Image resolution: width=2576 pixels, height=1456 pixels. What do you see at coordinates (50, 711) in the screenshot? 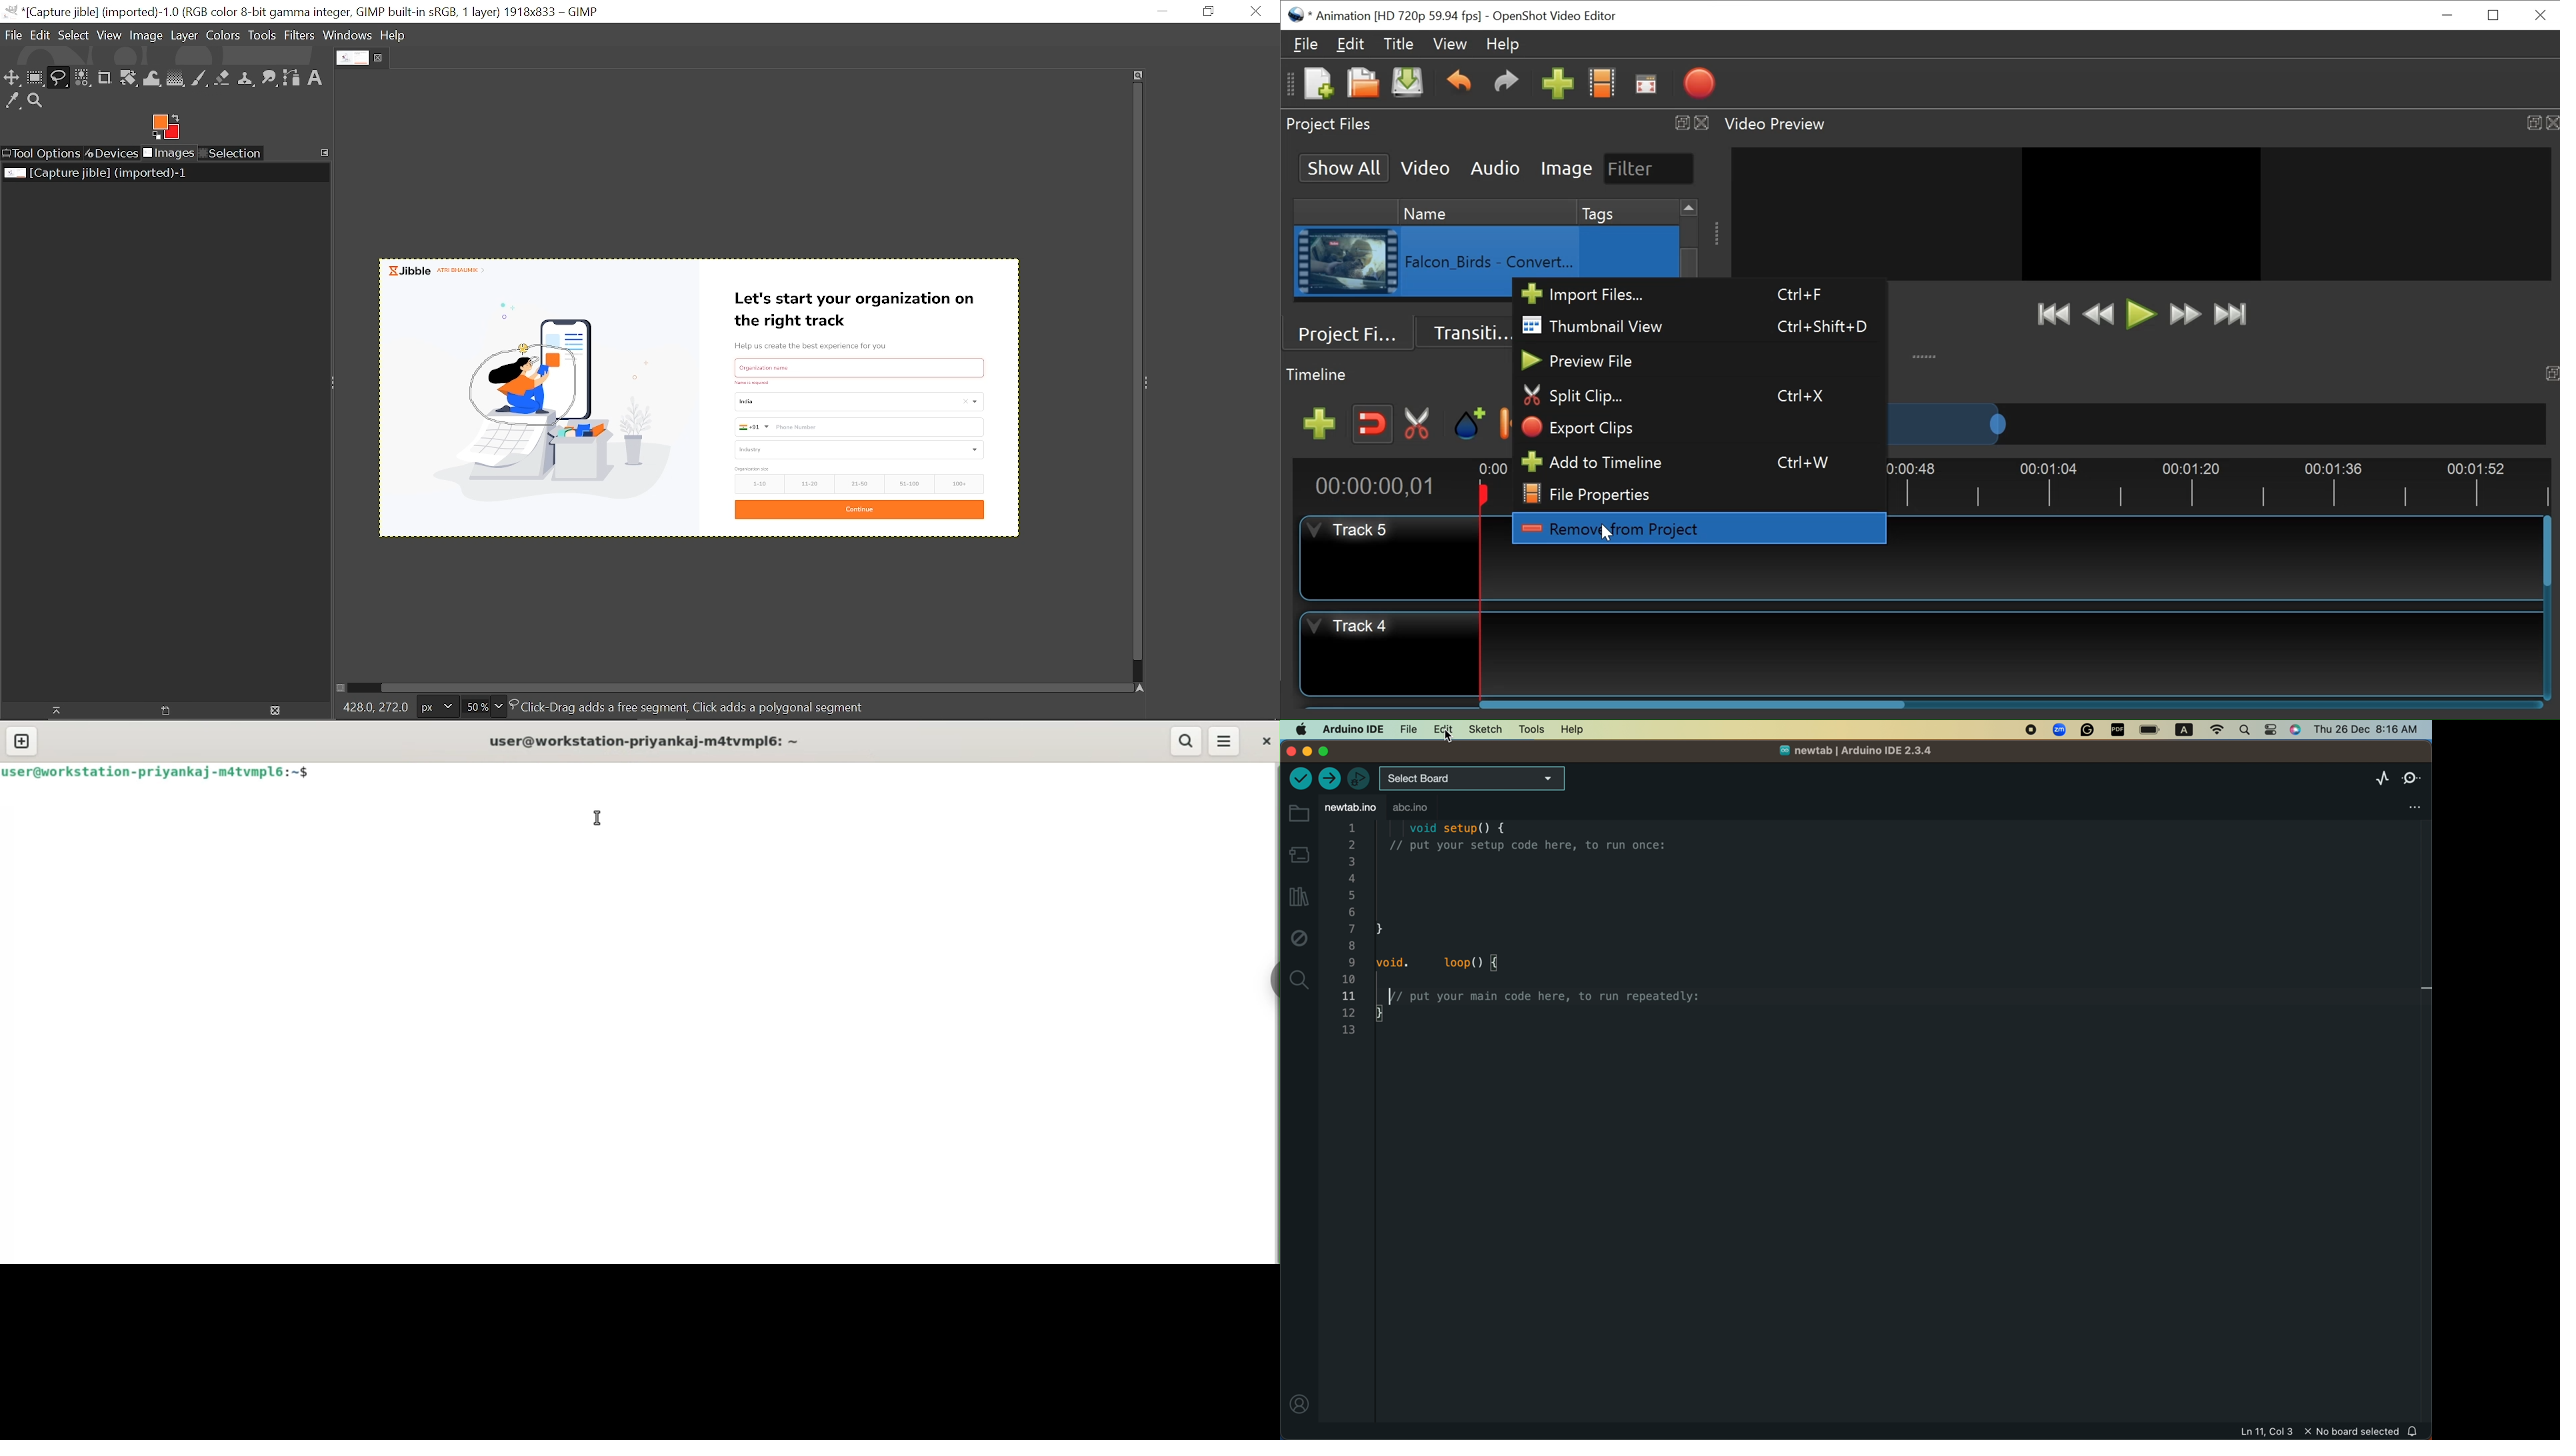
I see `Raise dispaly` at bounding box center [50, 711].